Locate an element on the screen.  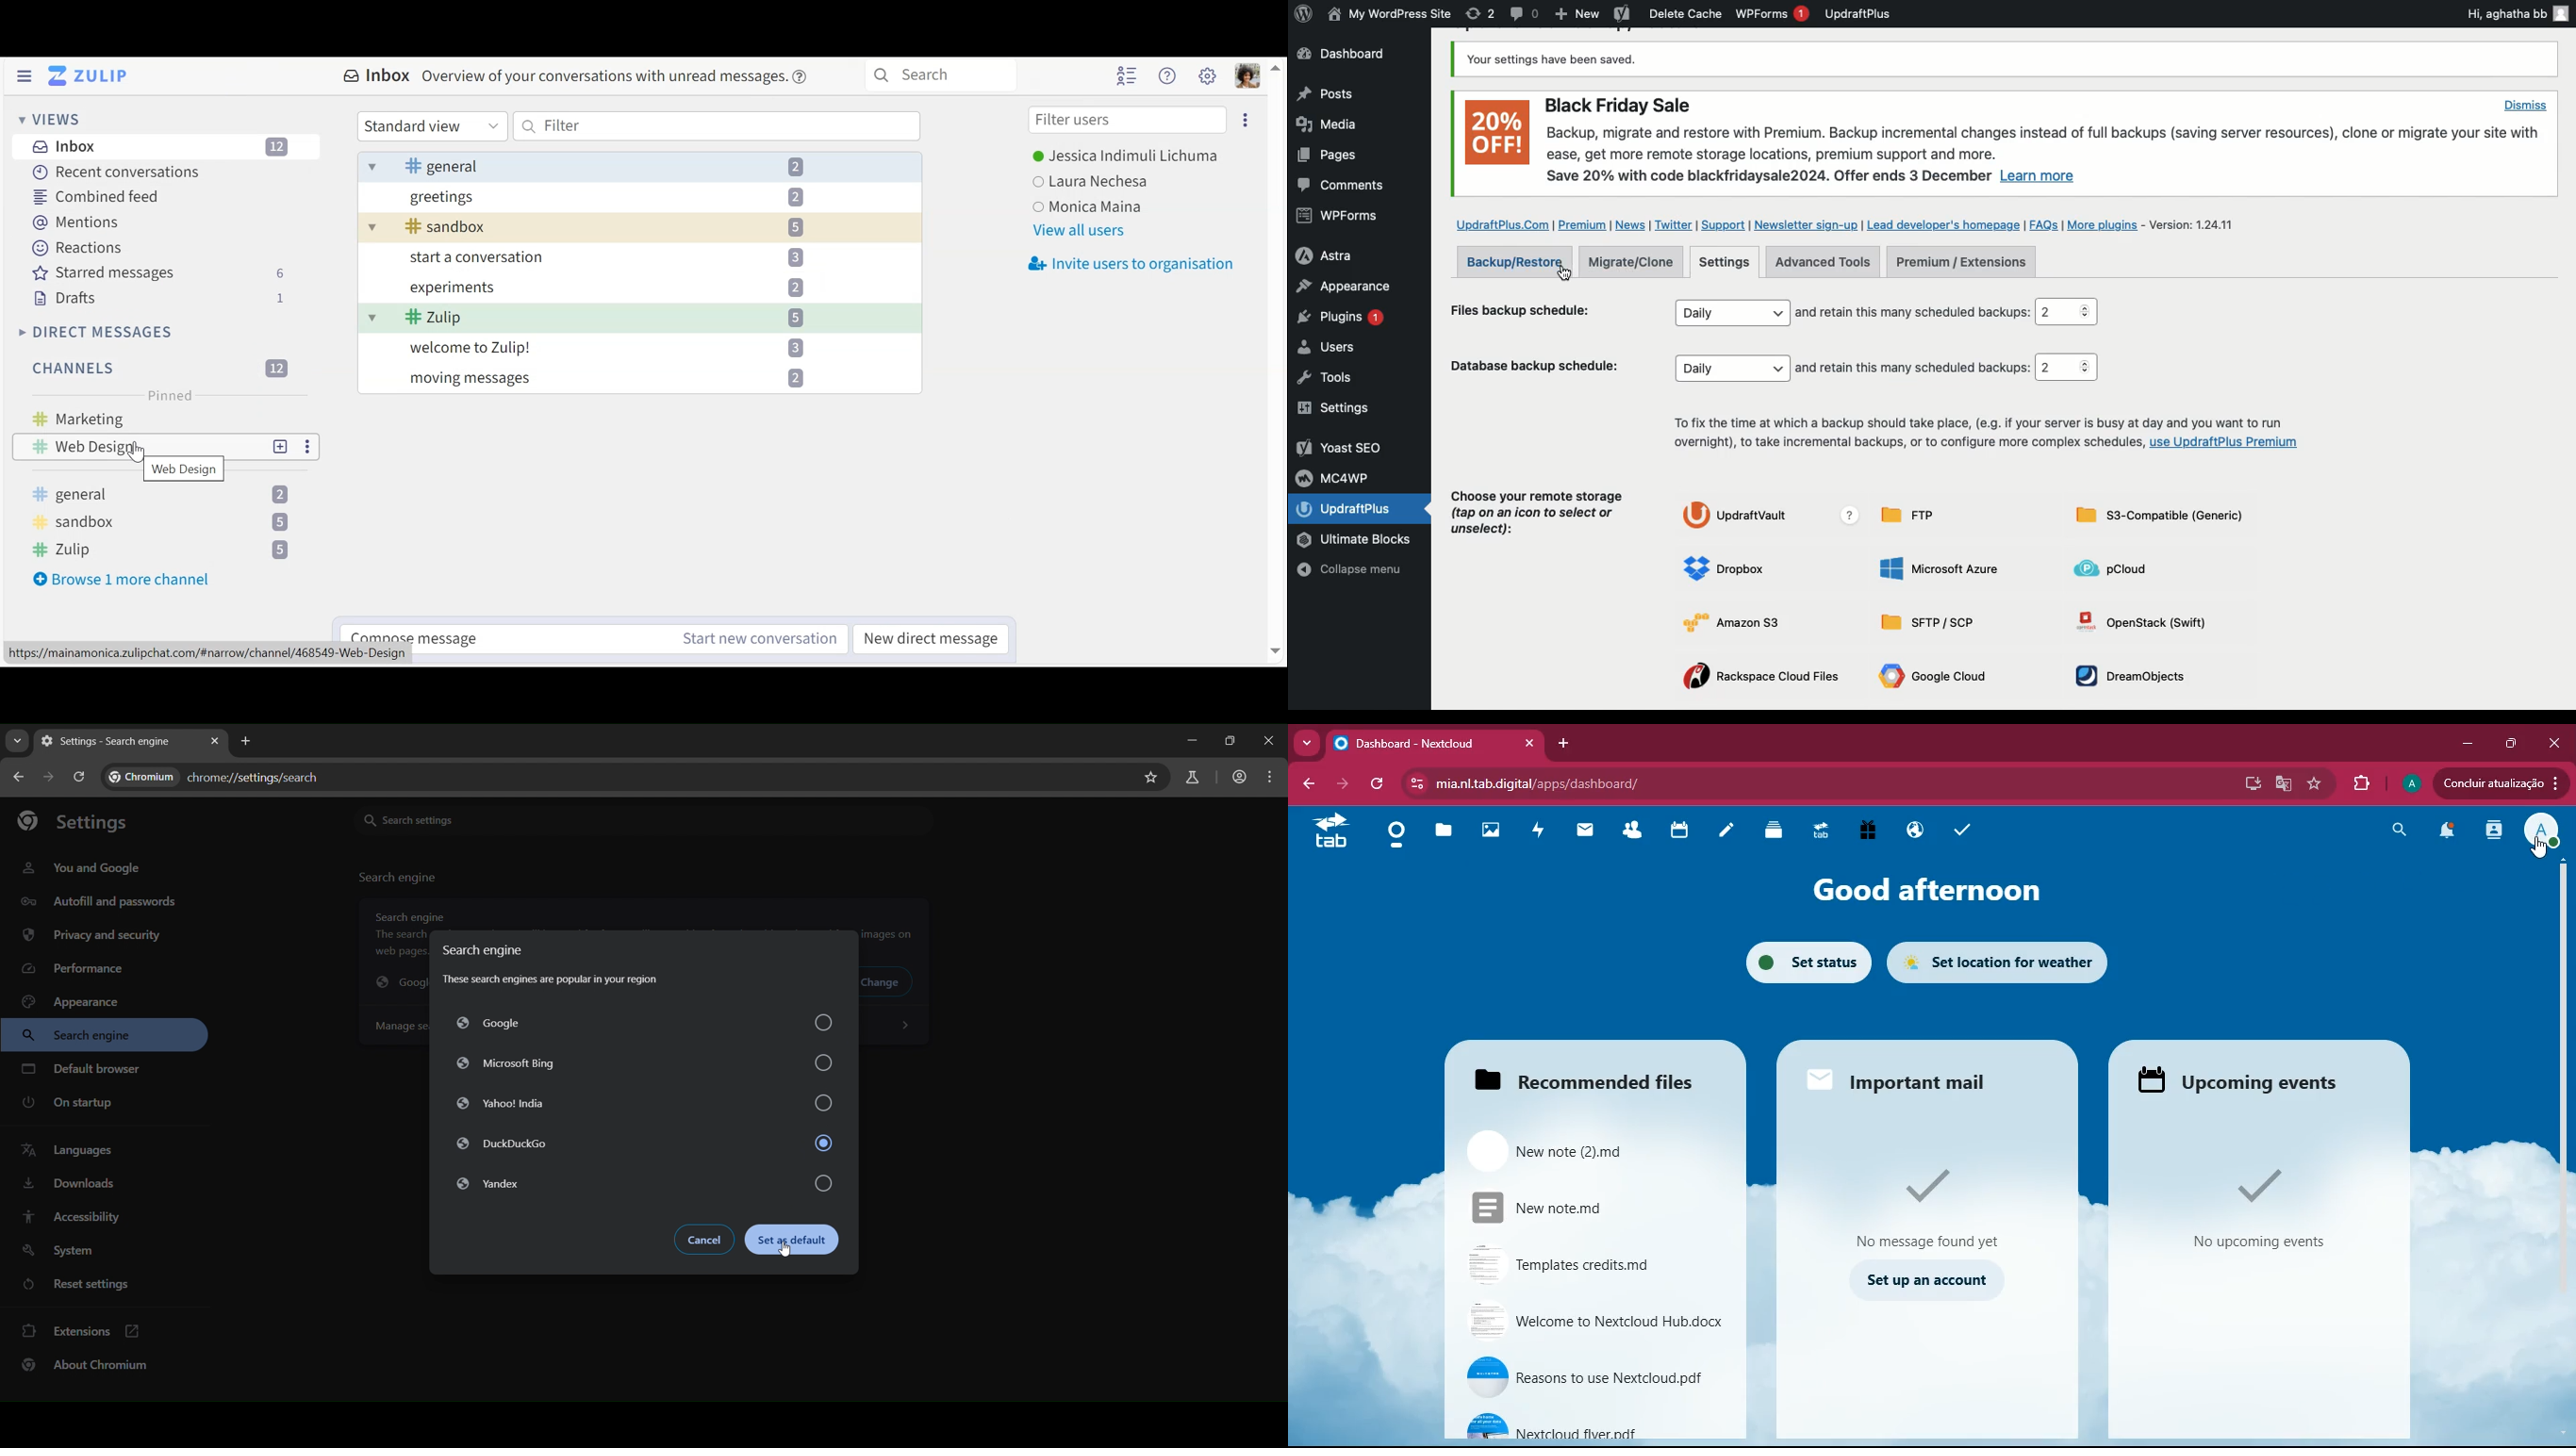
Premium  is located at coordinates (1582, 224).